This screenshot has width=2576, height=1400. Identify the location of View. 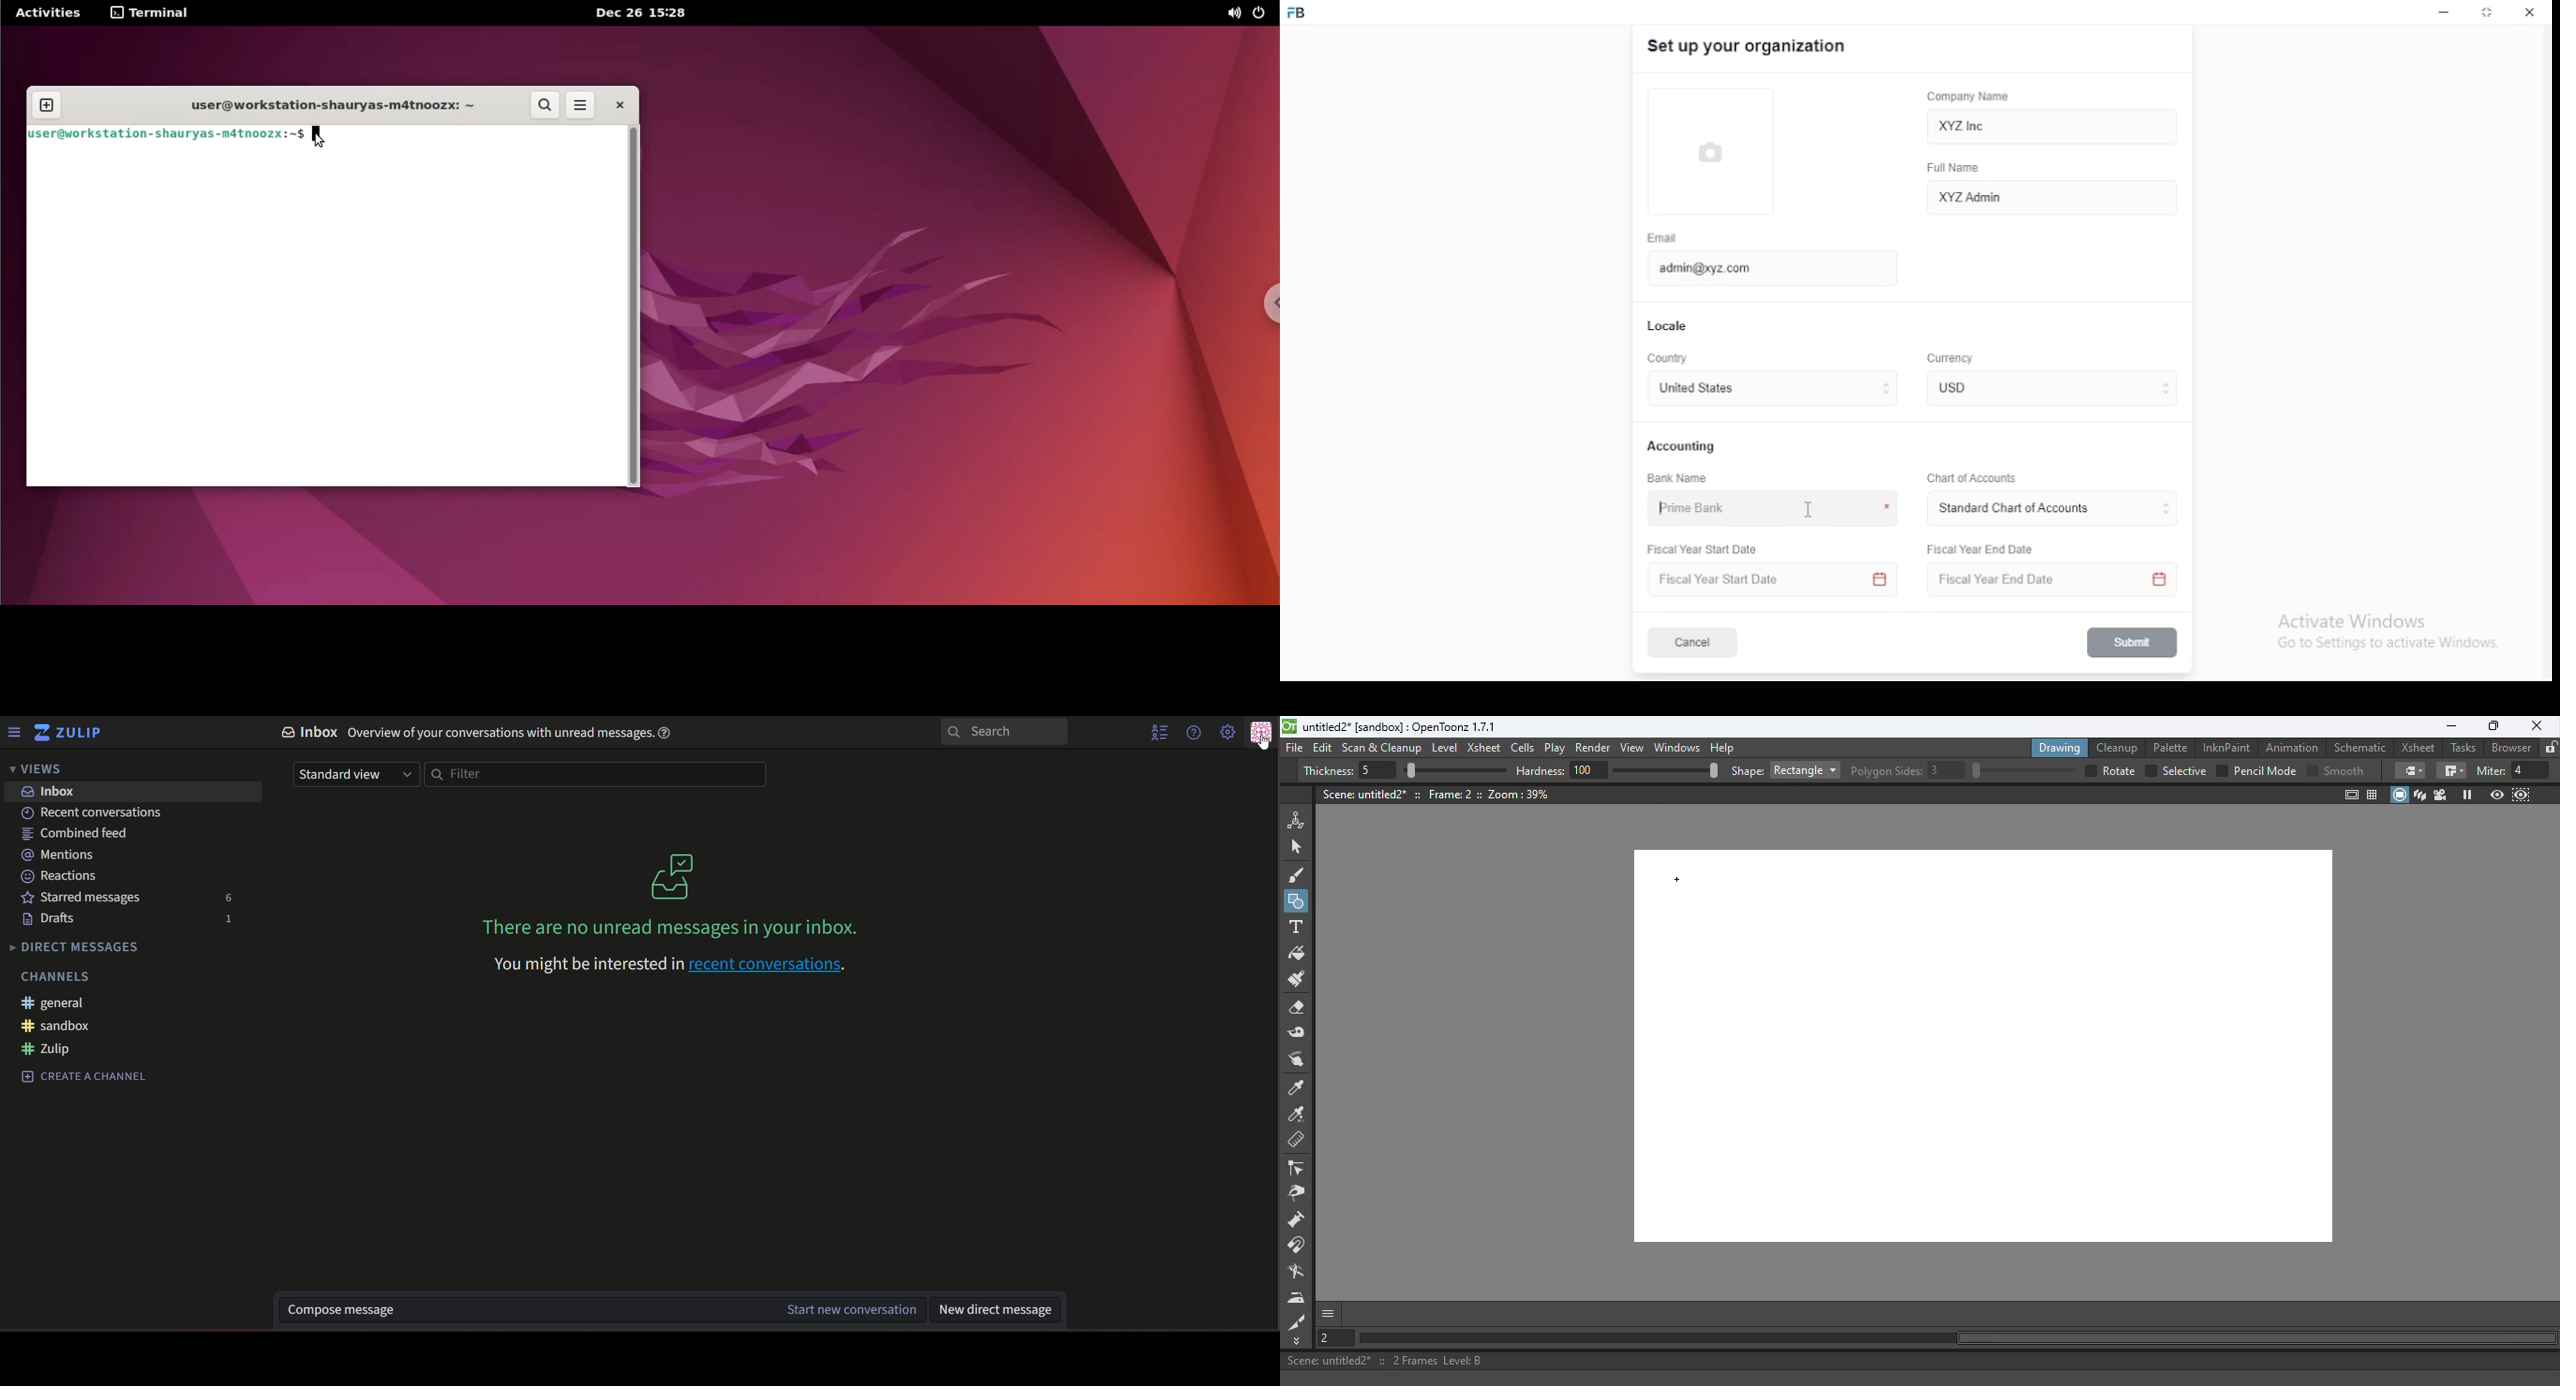
(1635, 750).